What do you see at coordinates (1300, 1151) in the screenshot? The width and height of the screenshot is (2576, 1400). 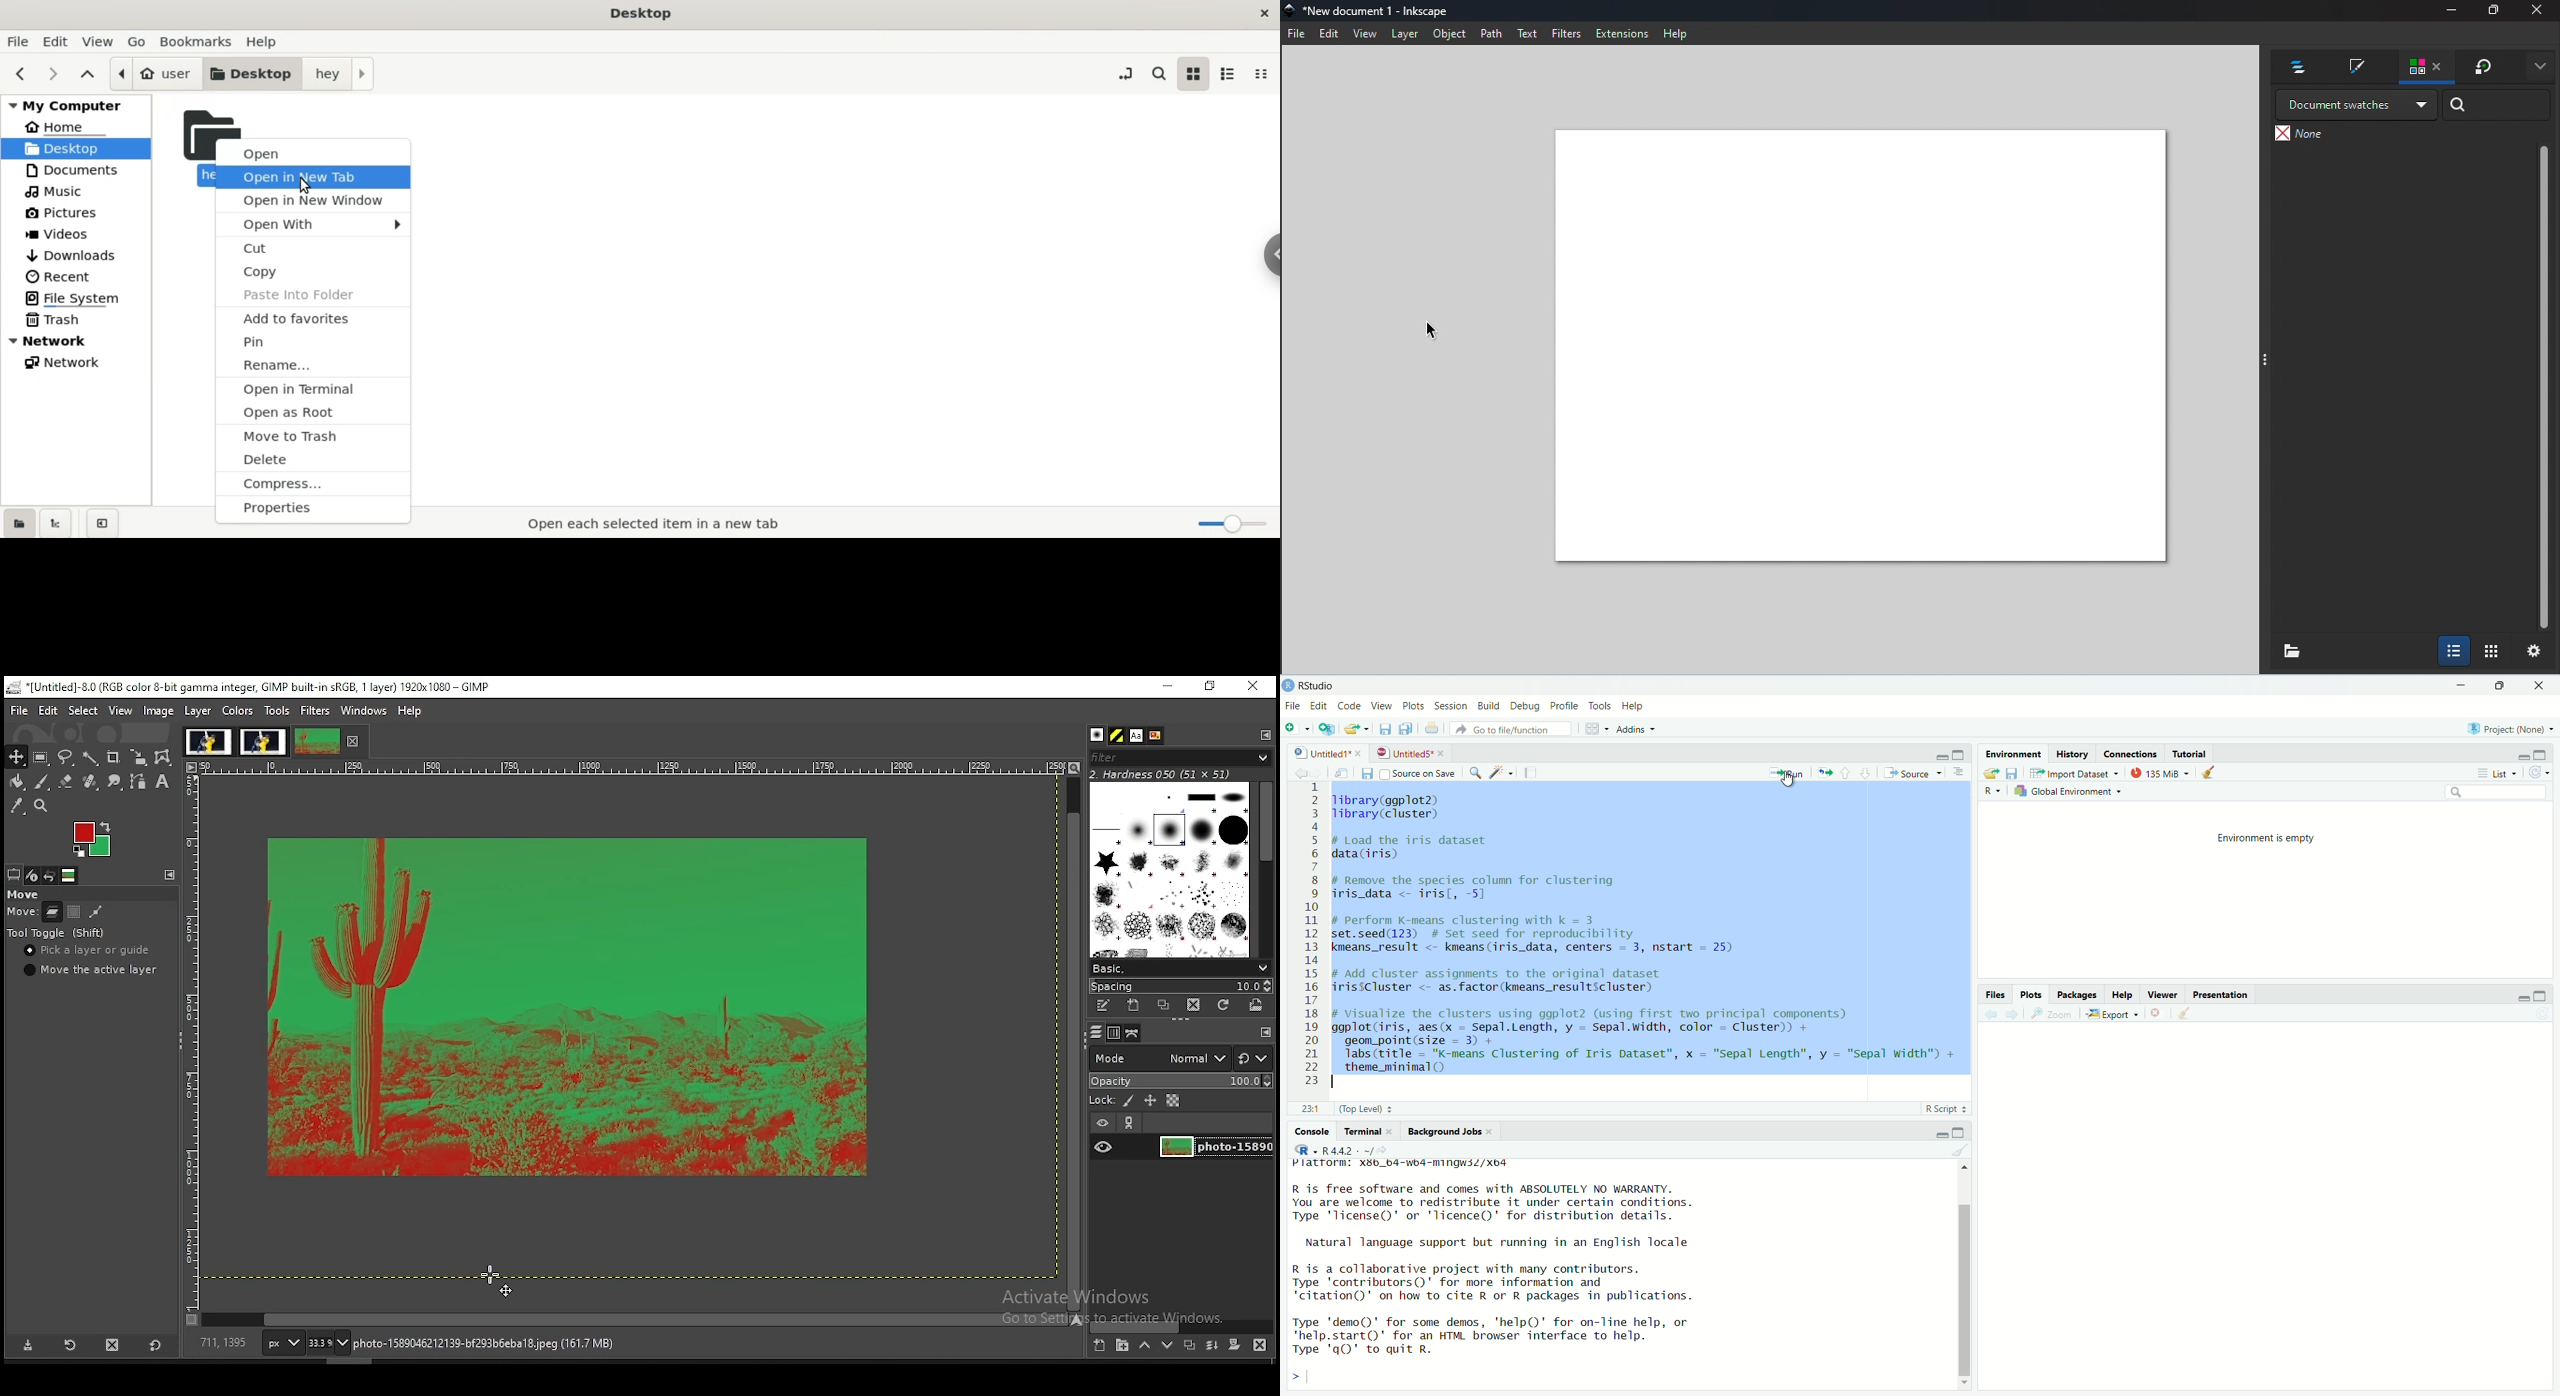 I see `select language` at bounding box center [1300, 1151].